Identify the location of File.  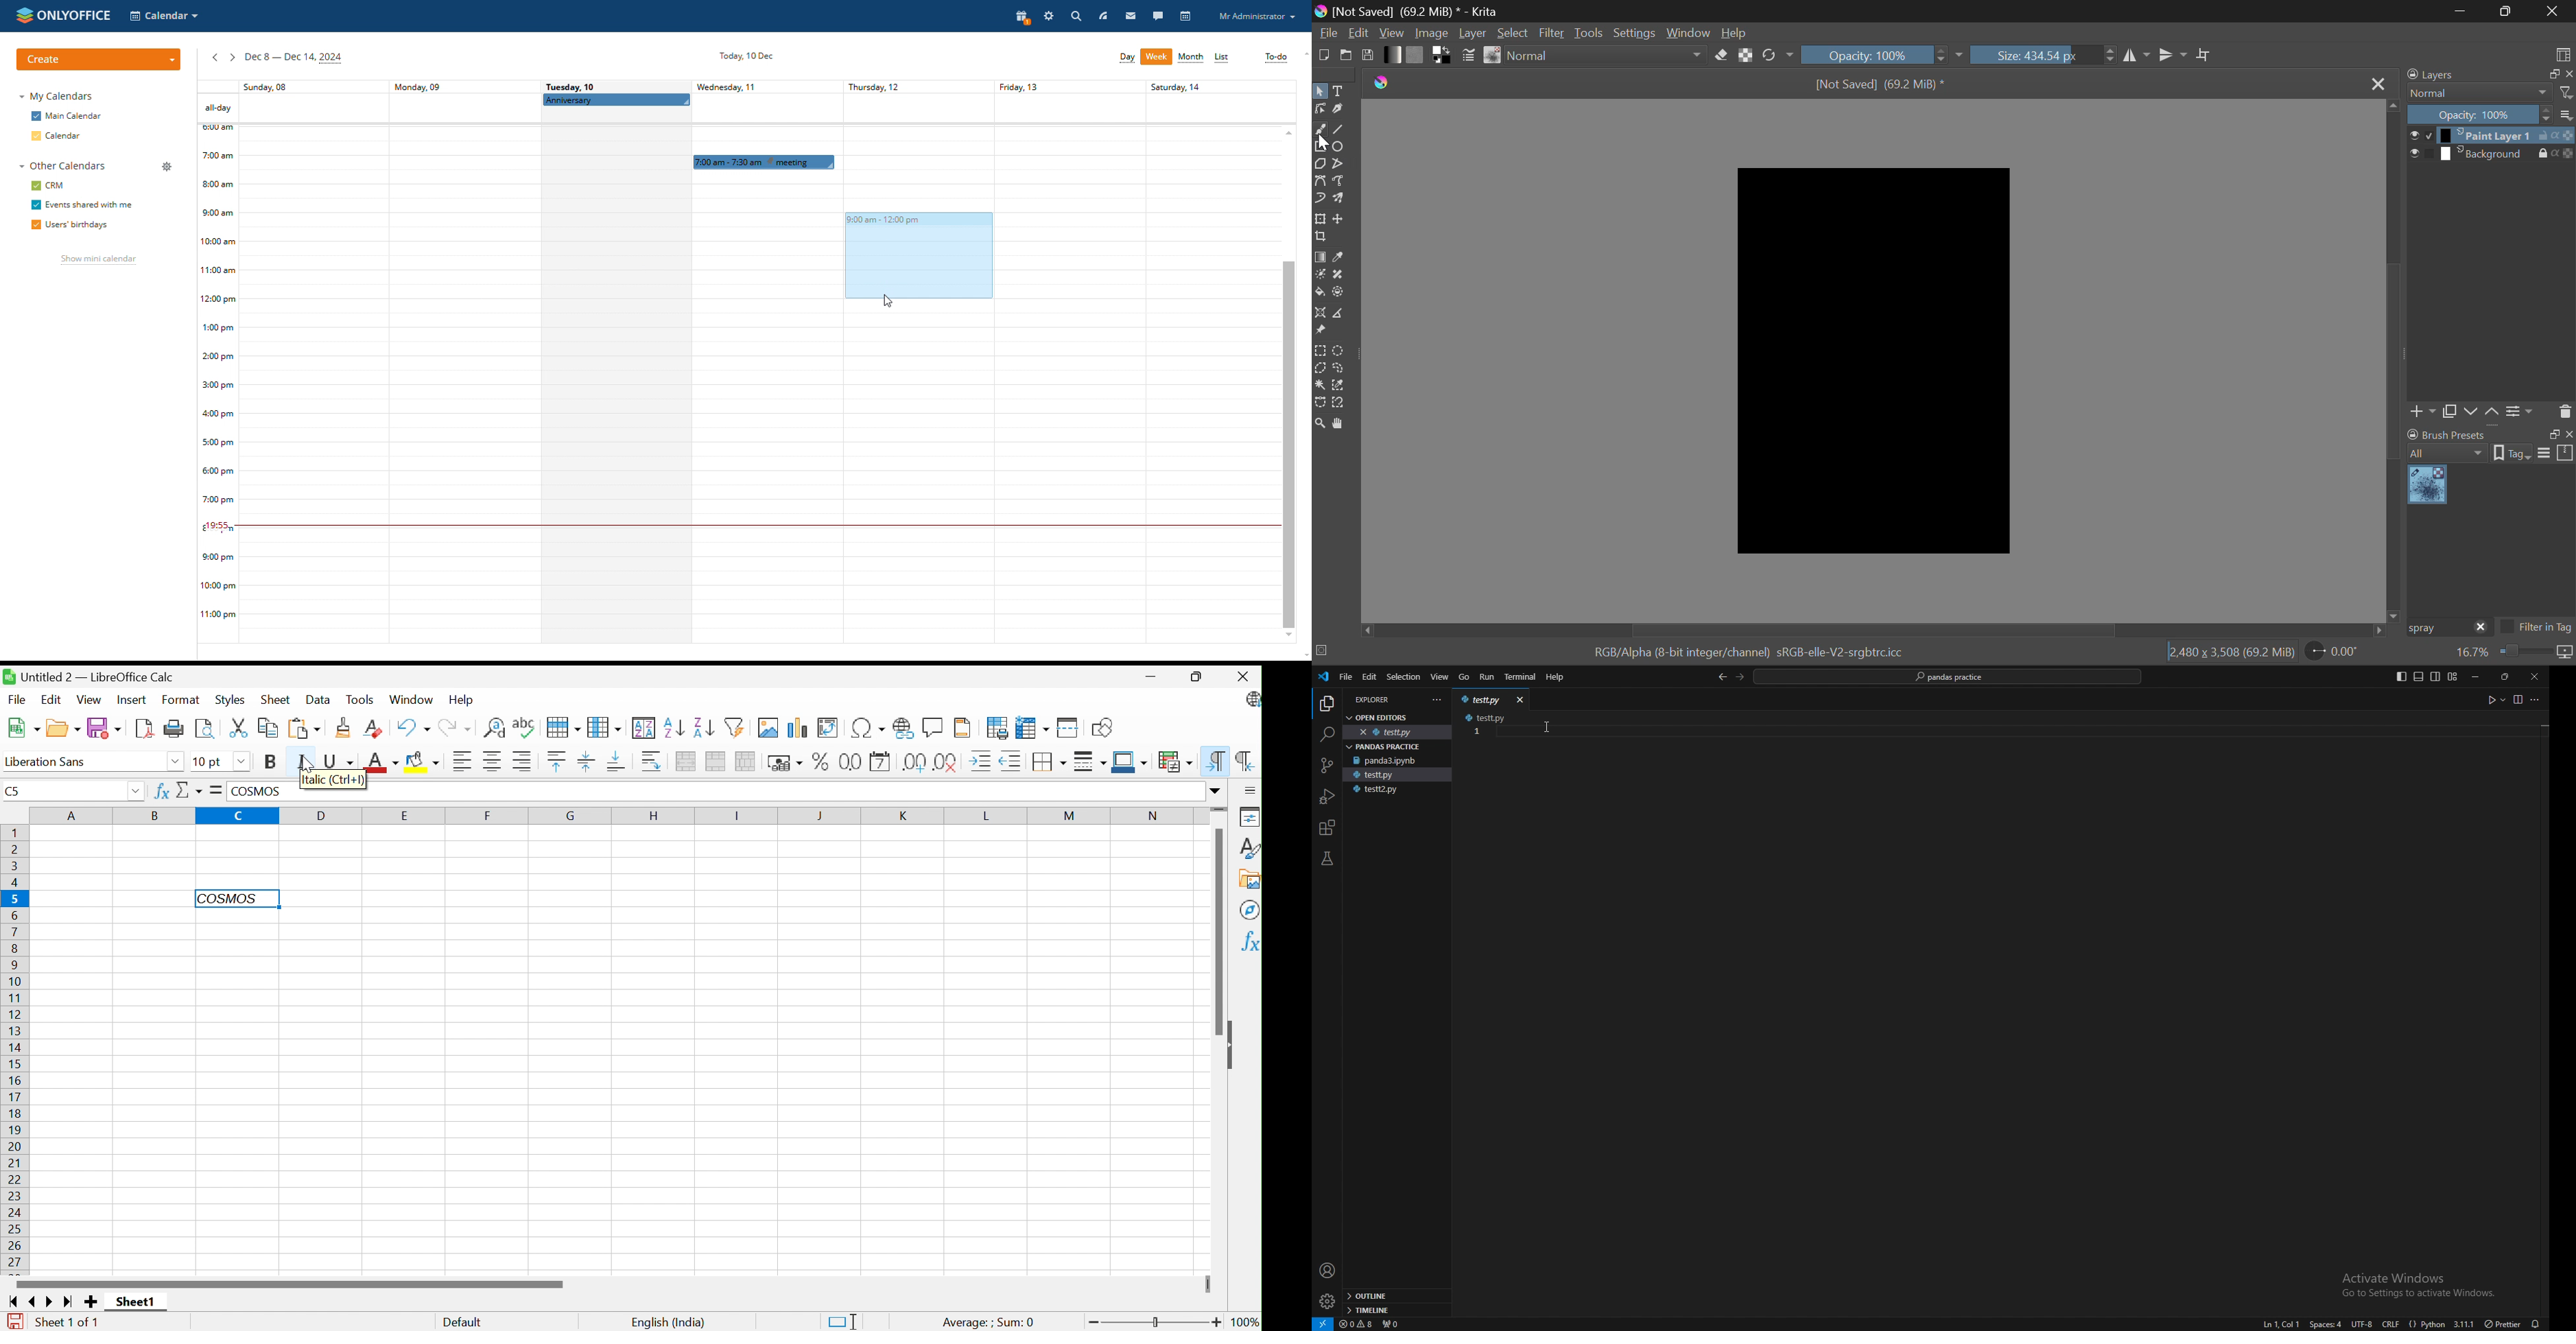
(16, 700).